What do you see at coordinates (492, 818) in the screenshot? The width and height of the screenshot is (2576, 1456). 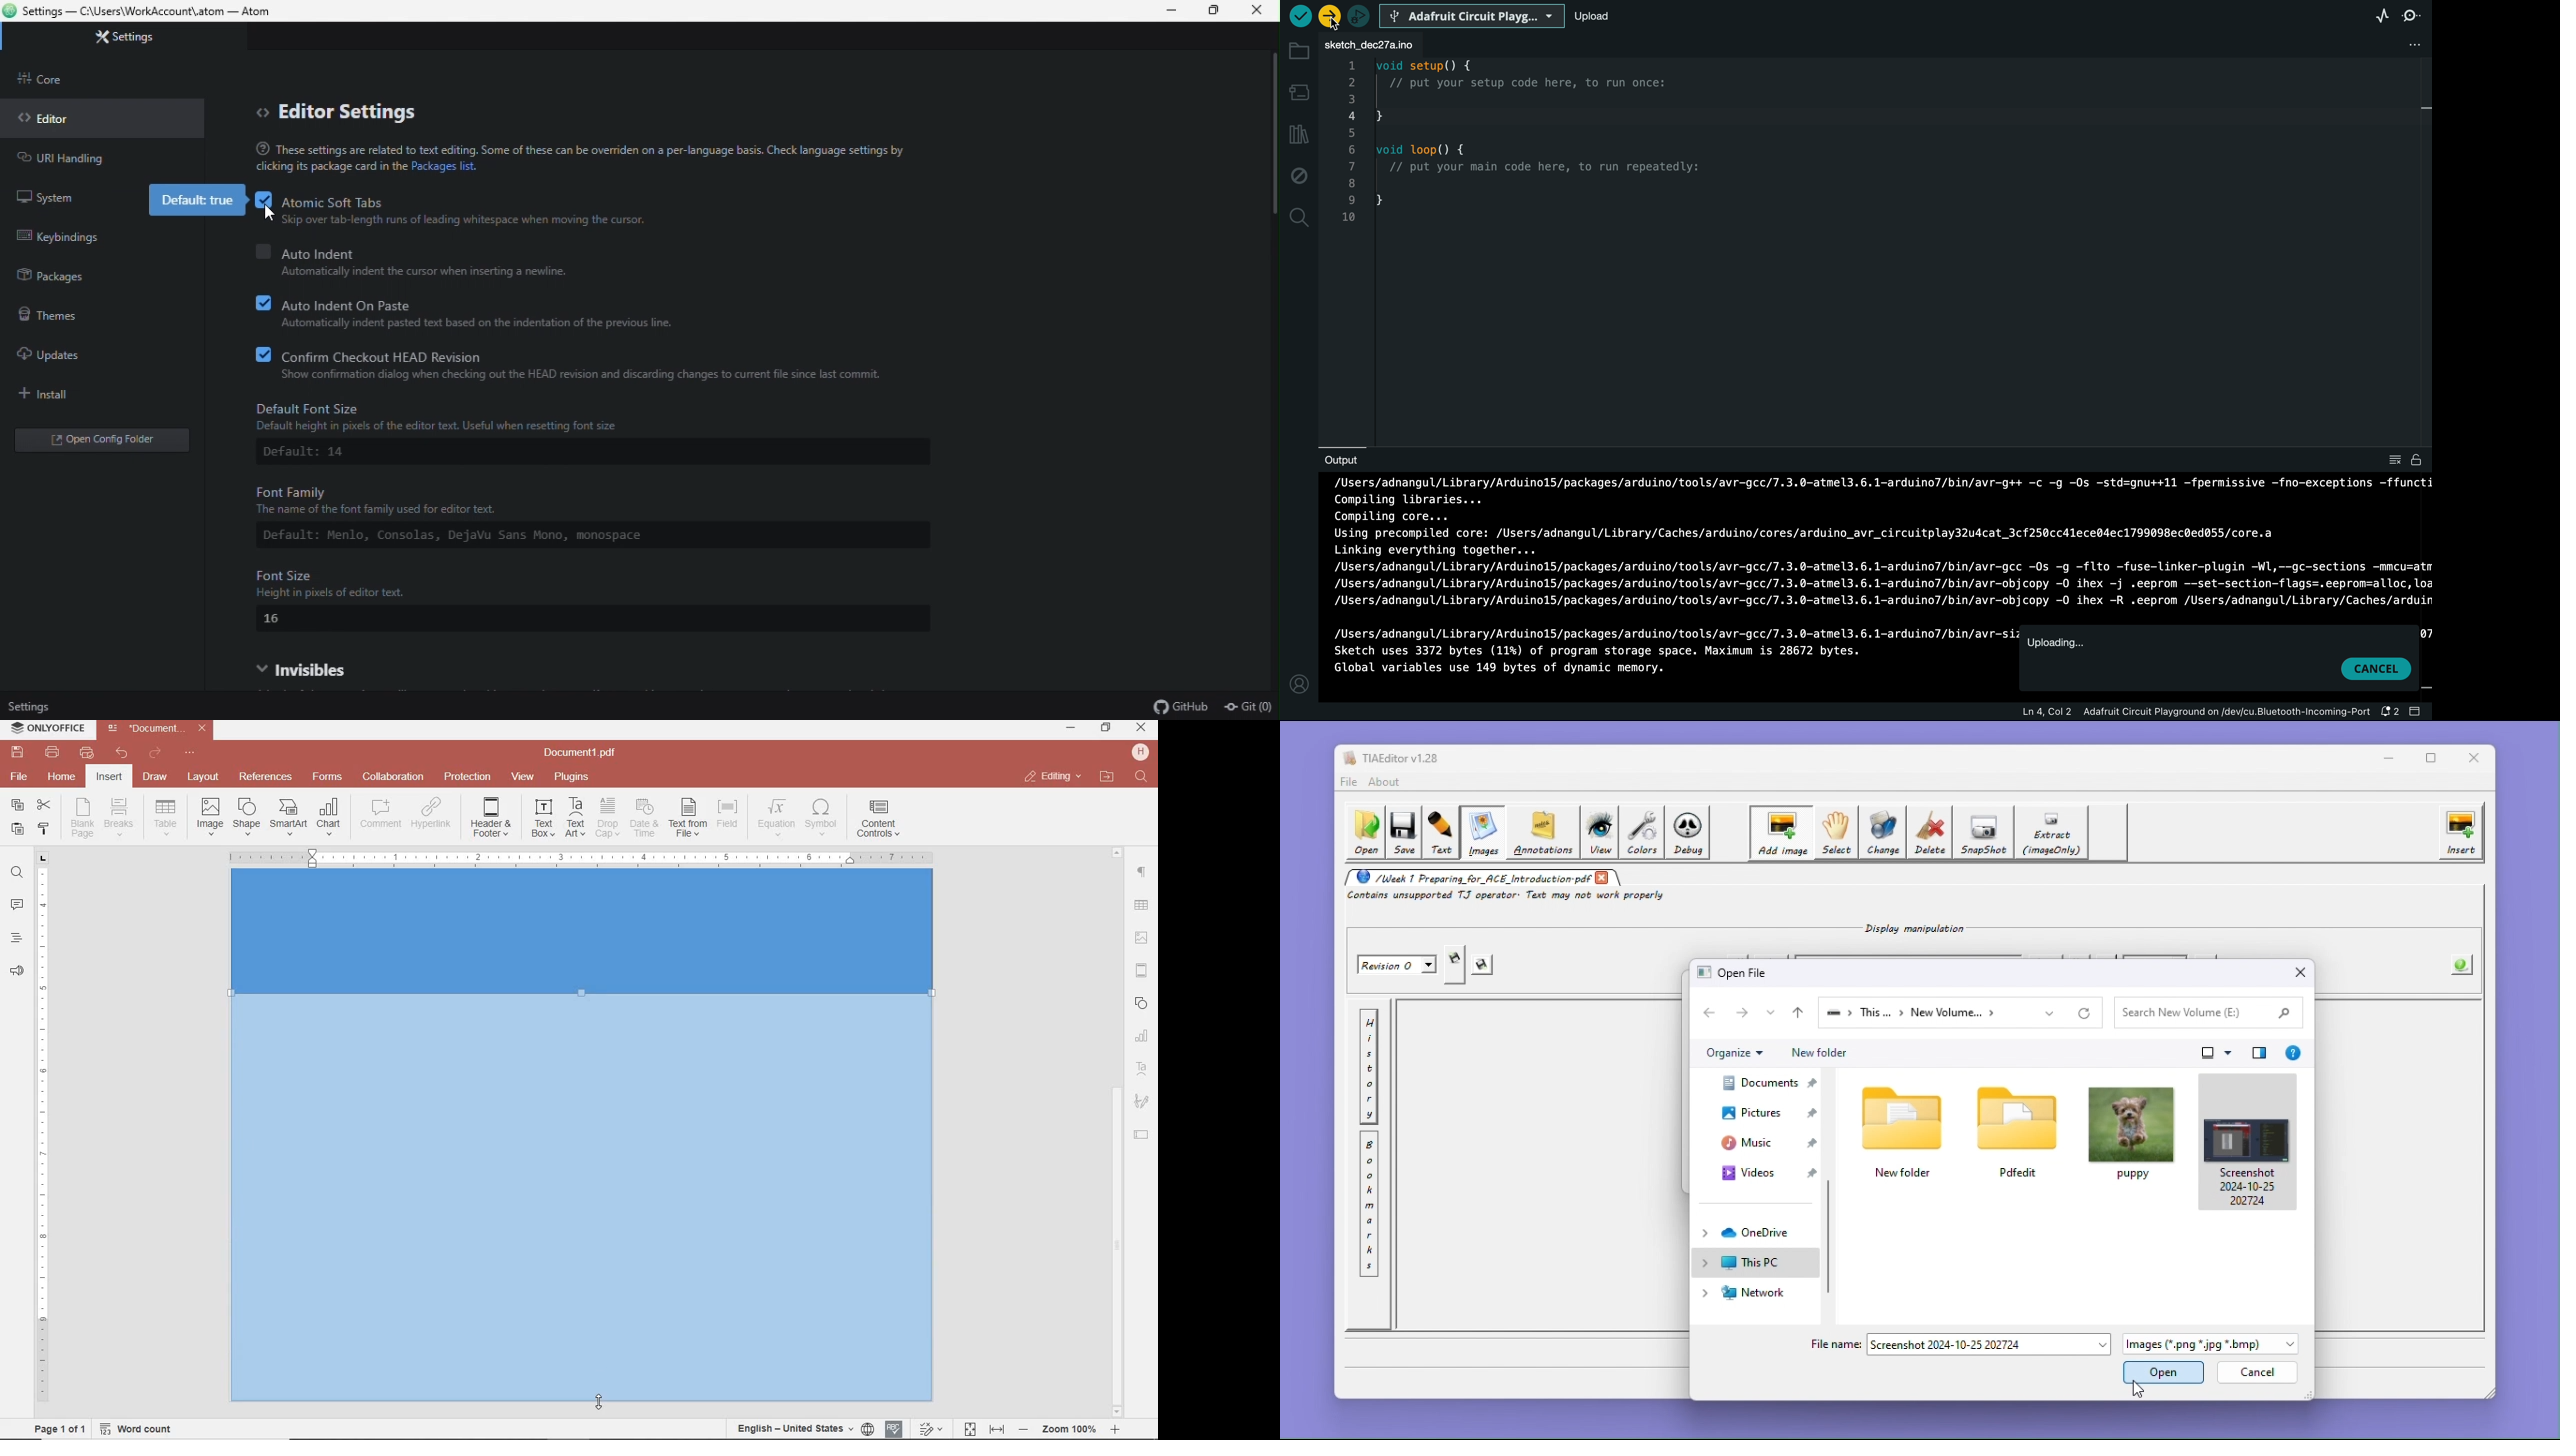 I see `EDIT HEADER OR FOOTER` at bounding box center [492, 818].